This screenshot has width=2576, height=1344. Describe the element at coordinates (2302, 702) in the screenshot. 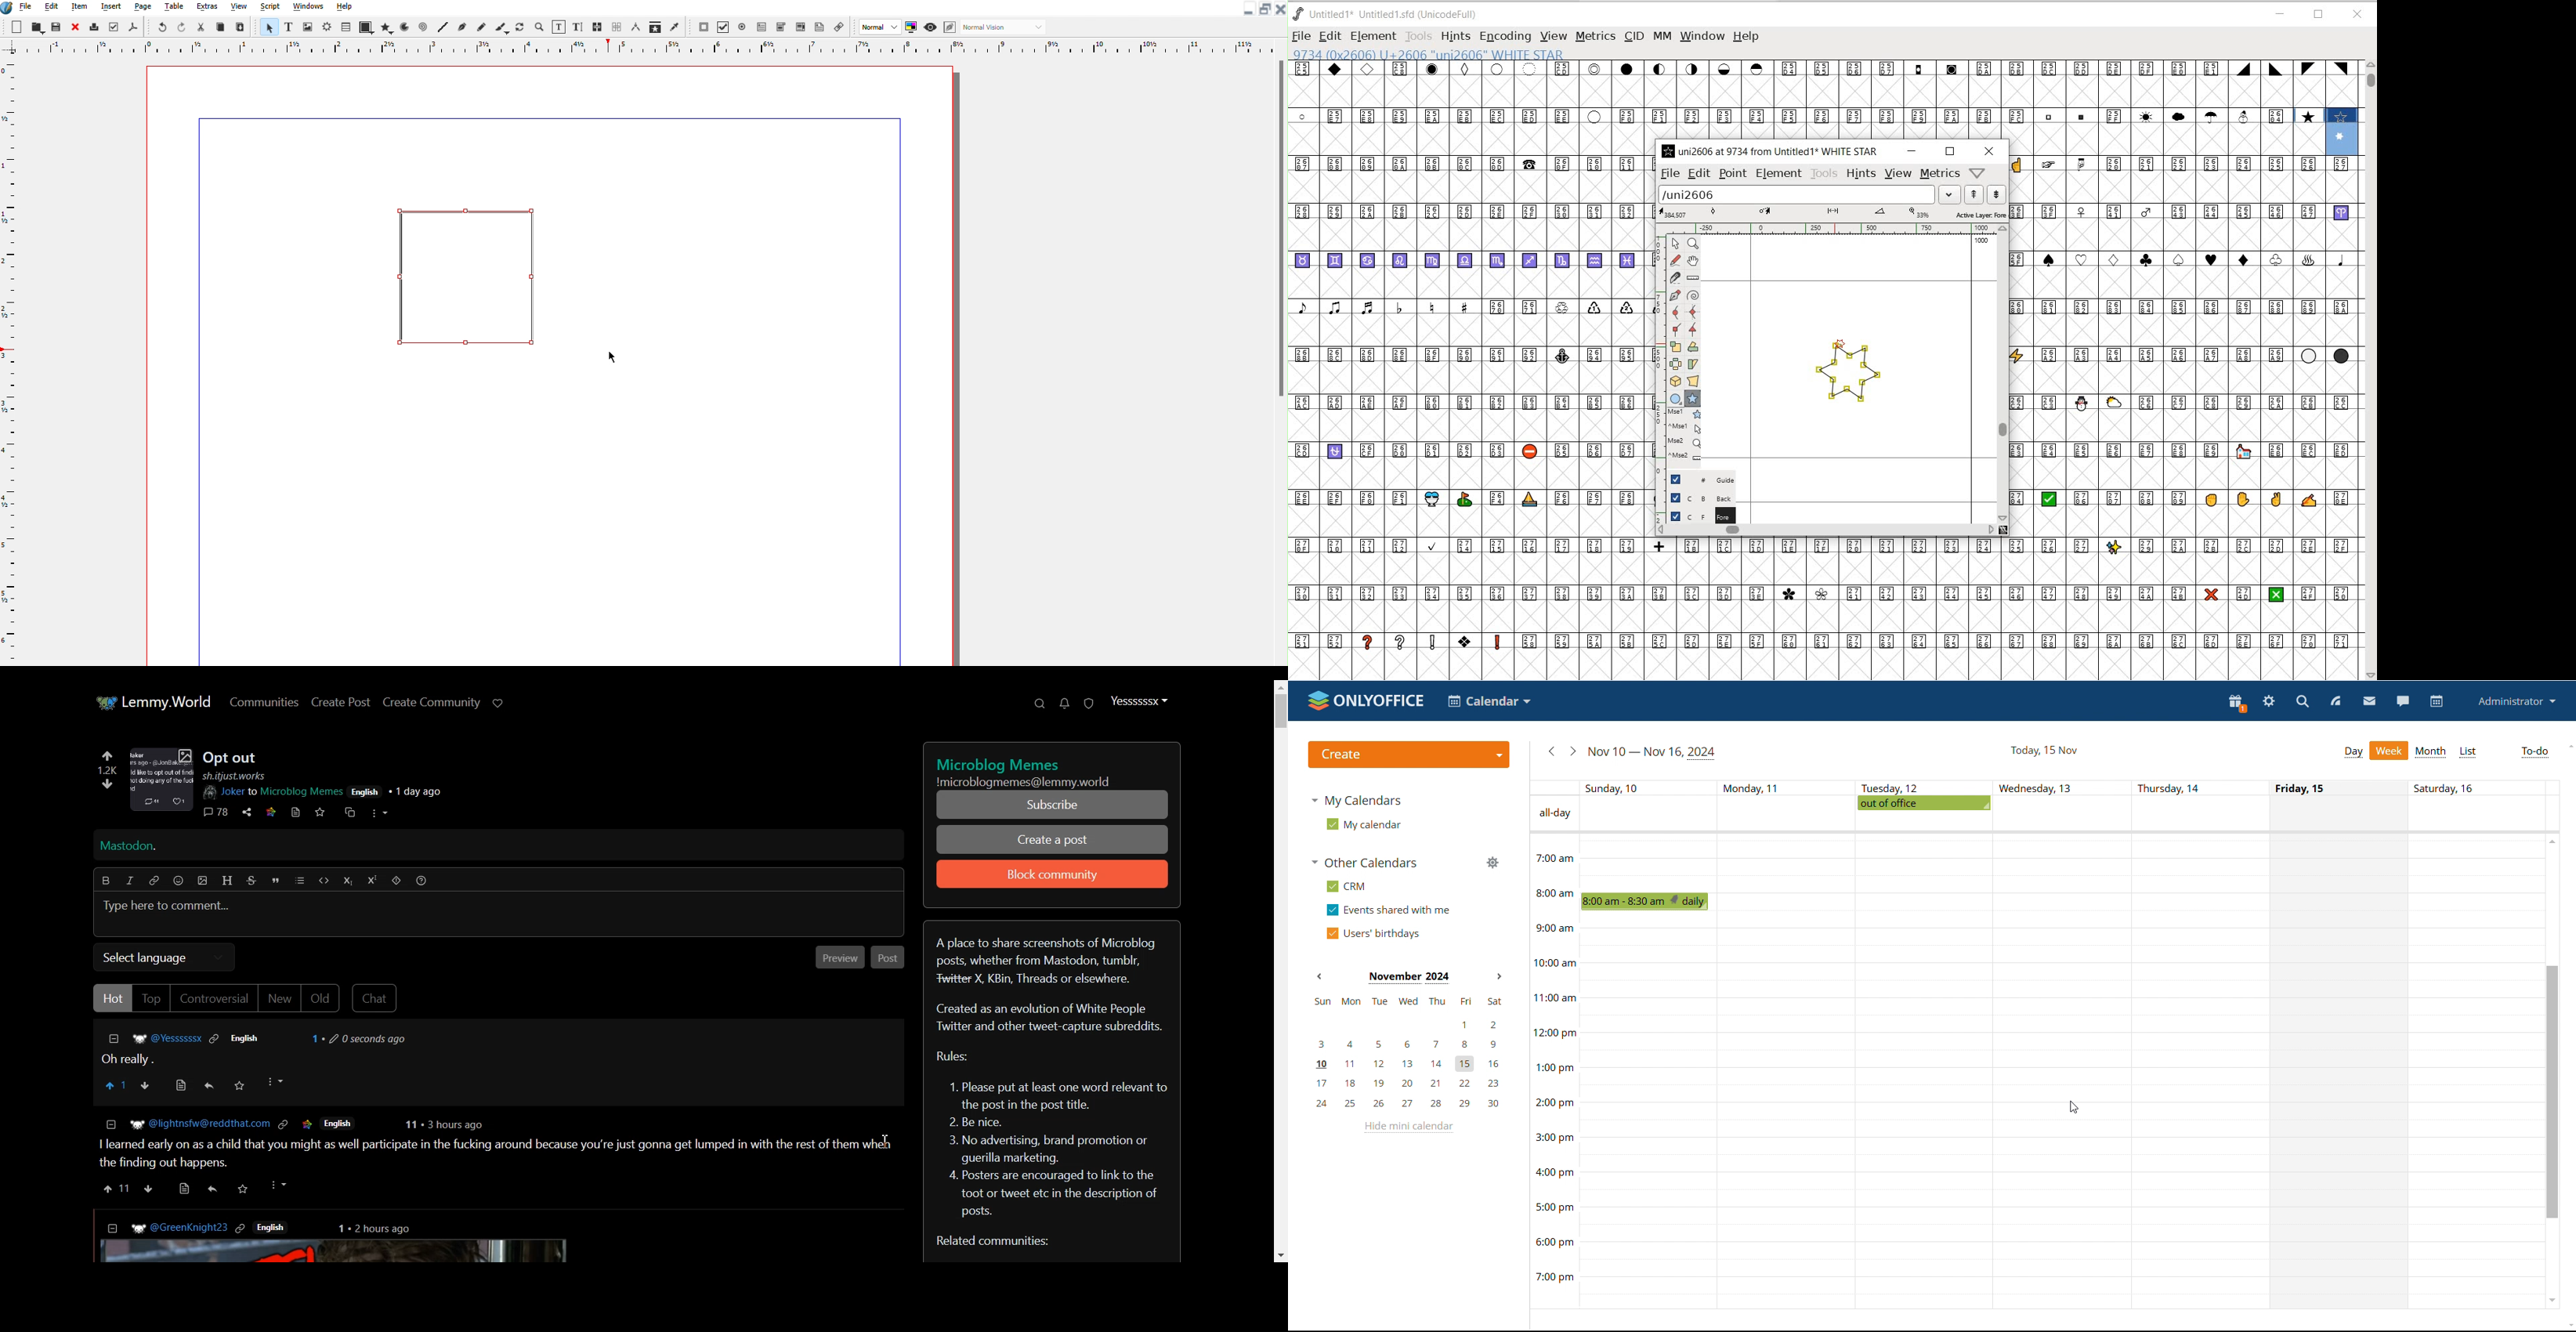

I see `search` at that location.